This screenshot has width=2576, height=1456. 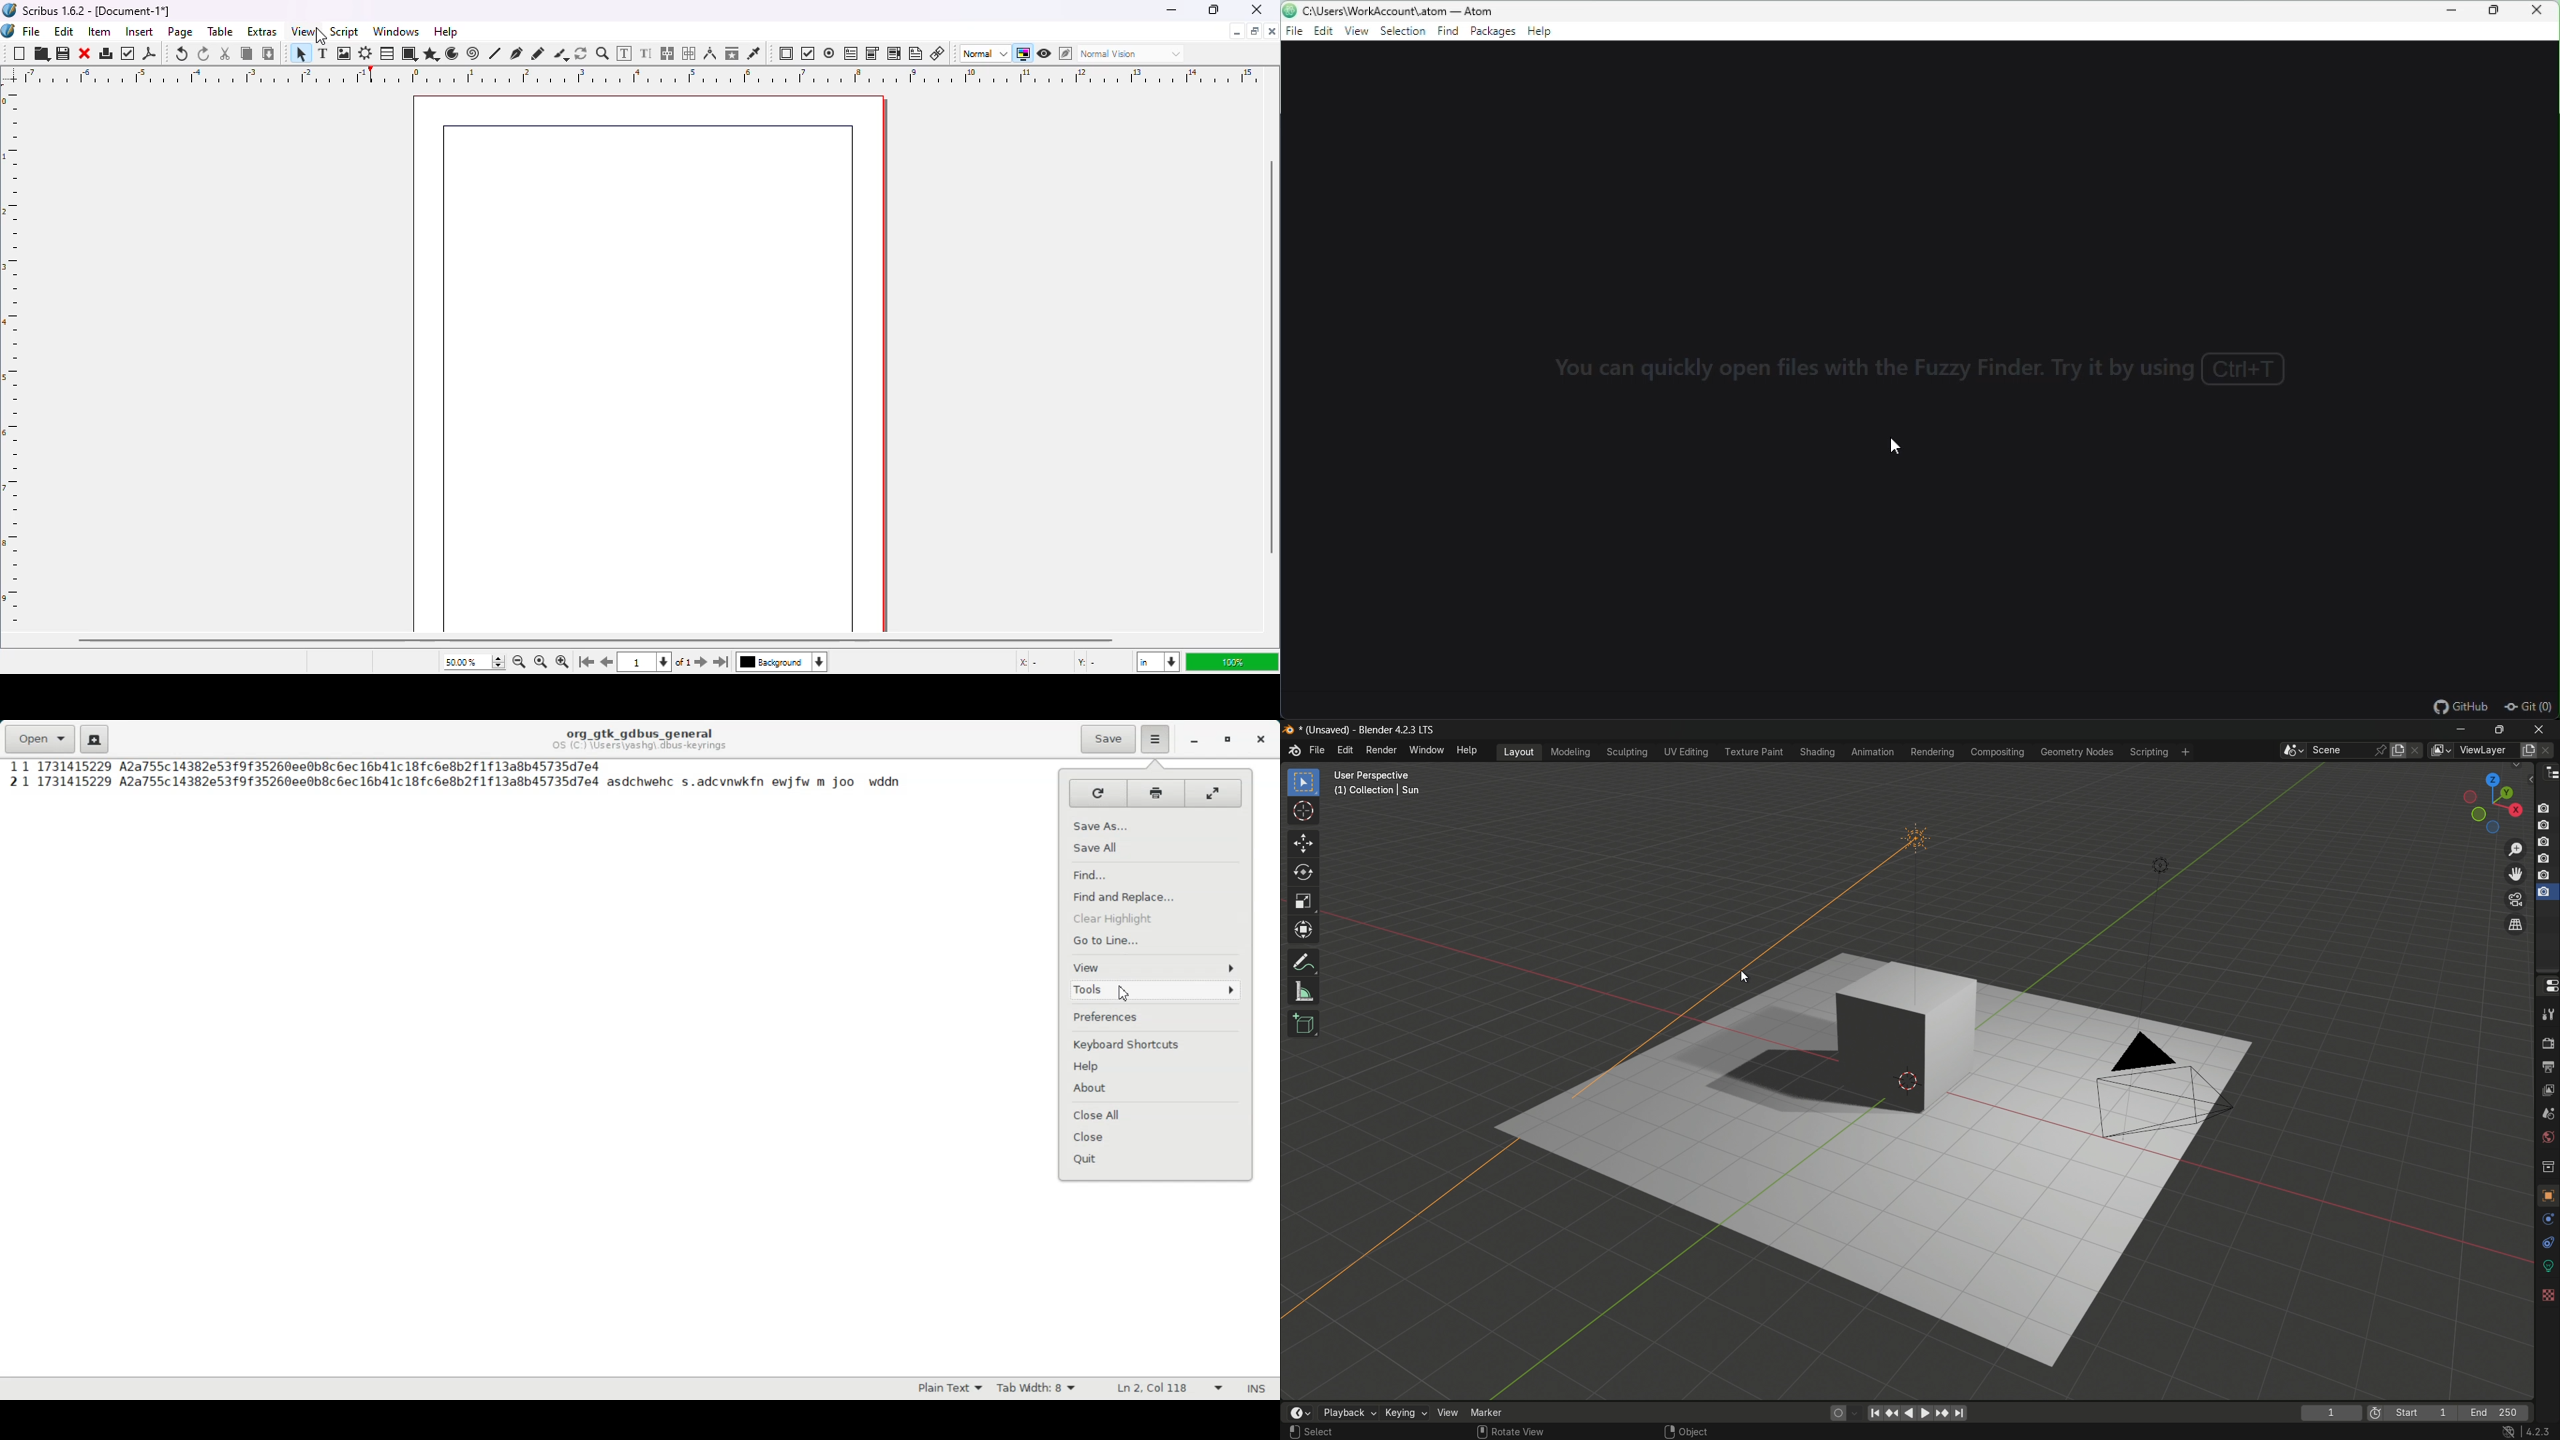 What do you see at coordinates (1918, 1413) in the screenshot?
I see `play animation` at bounding box center [1918, 1413].